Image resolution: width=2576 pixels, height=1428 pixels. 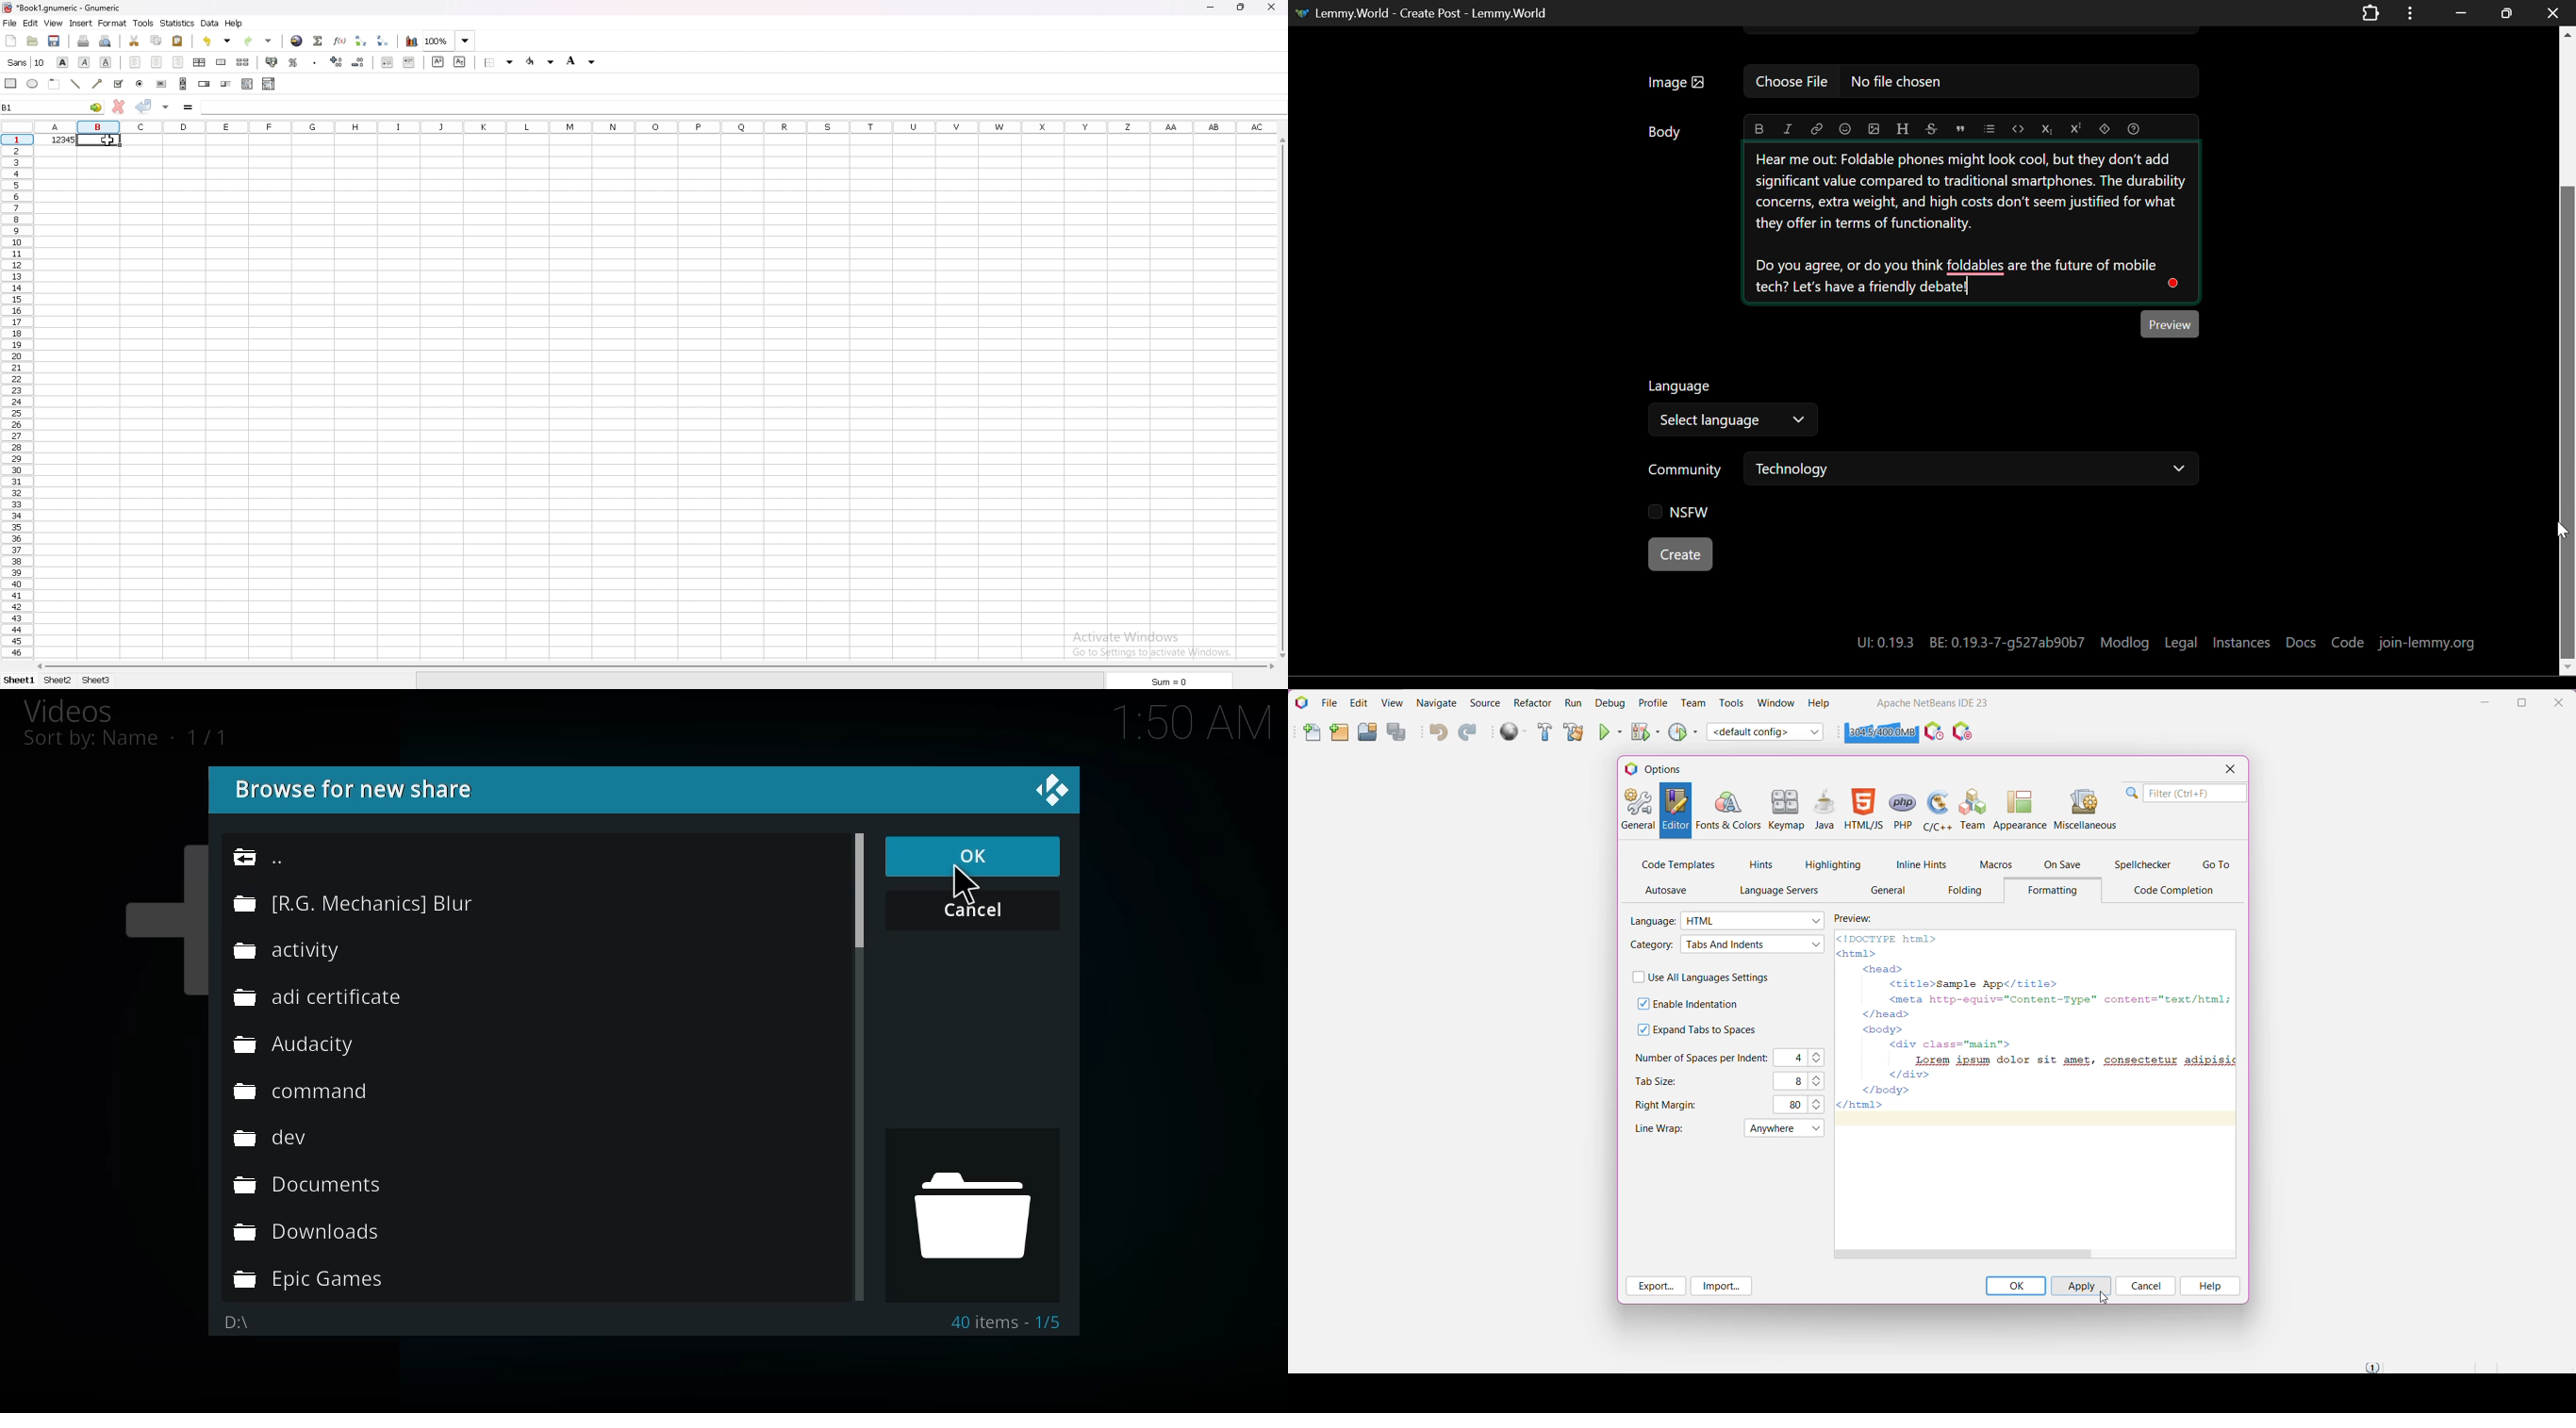 What do you see at coordinates (1766, 732) in the screenshot?
I see `Set Project Configuration` at bounding box center [1766, 732].